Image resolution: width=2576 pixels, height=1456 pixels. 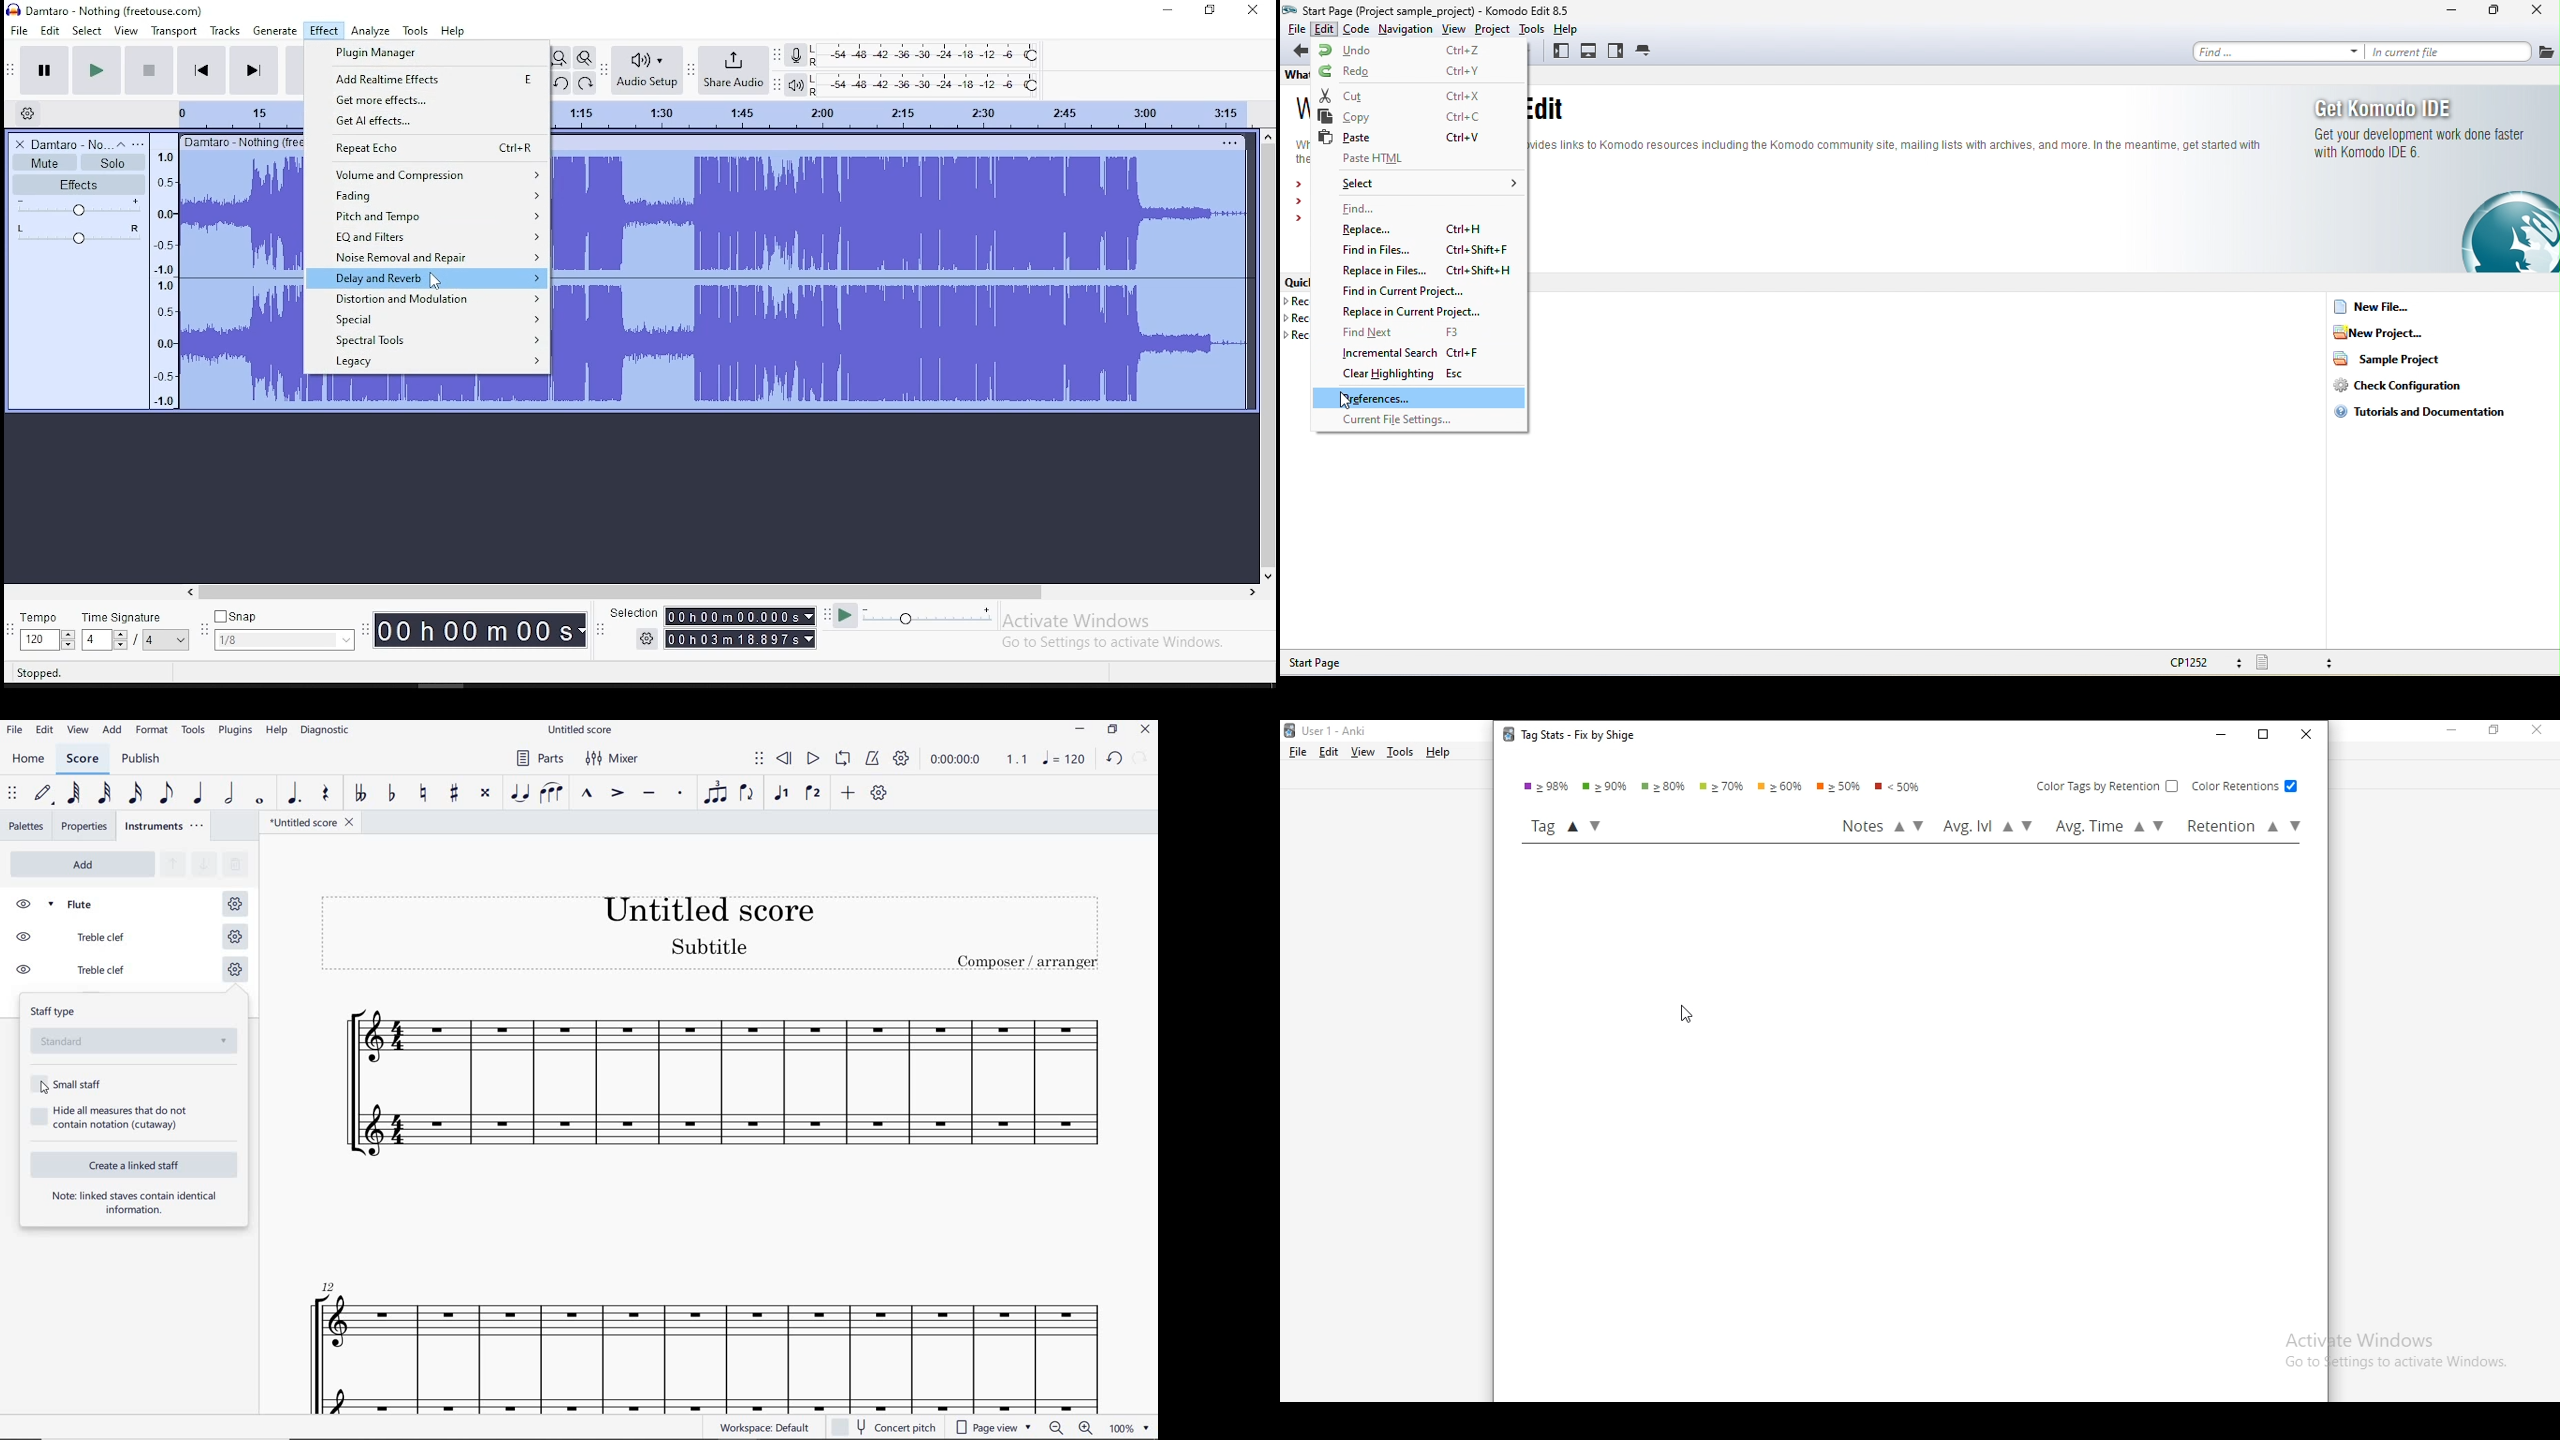 What do you see at coordinates (202, 69) in the screenshot?
I see `skip to start` at bounding box center [202, 69].